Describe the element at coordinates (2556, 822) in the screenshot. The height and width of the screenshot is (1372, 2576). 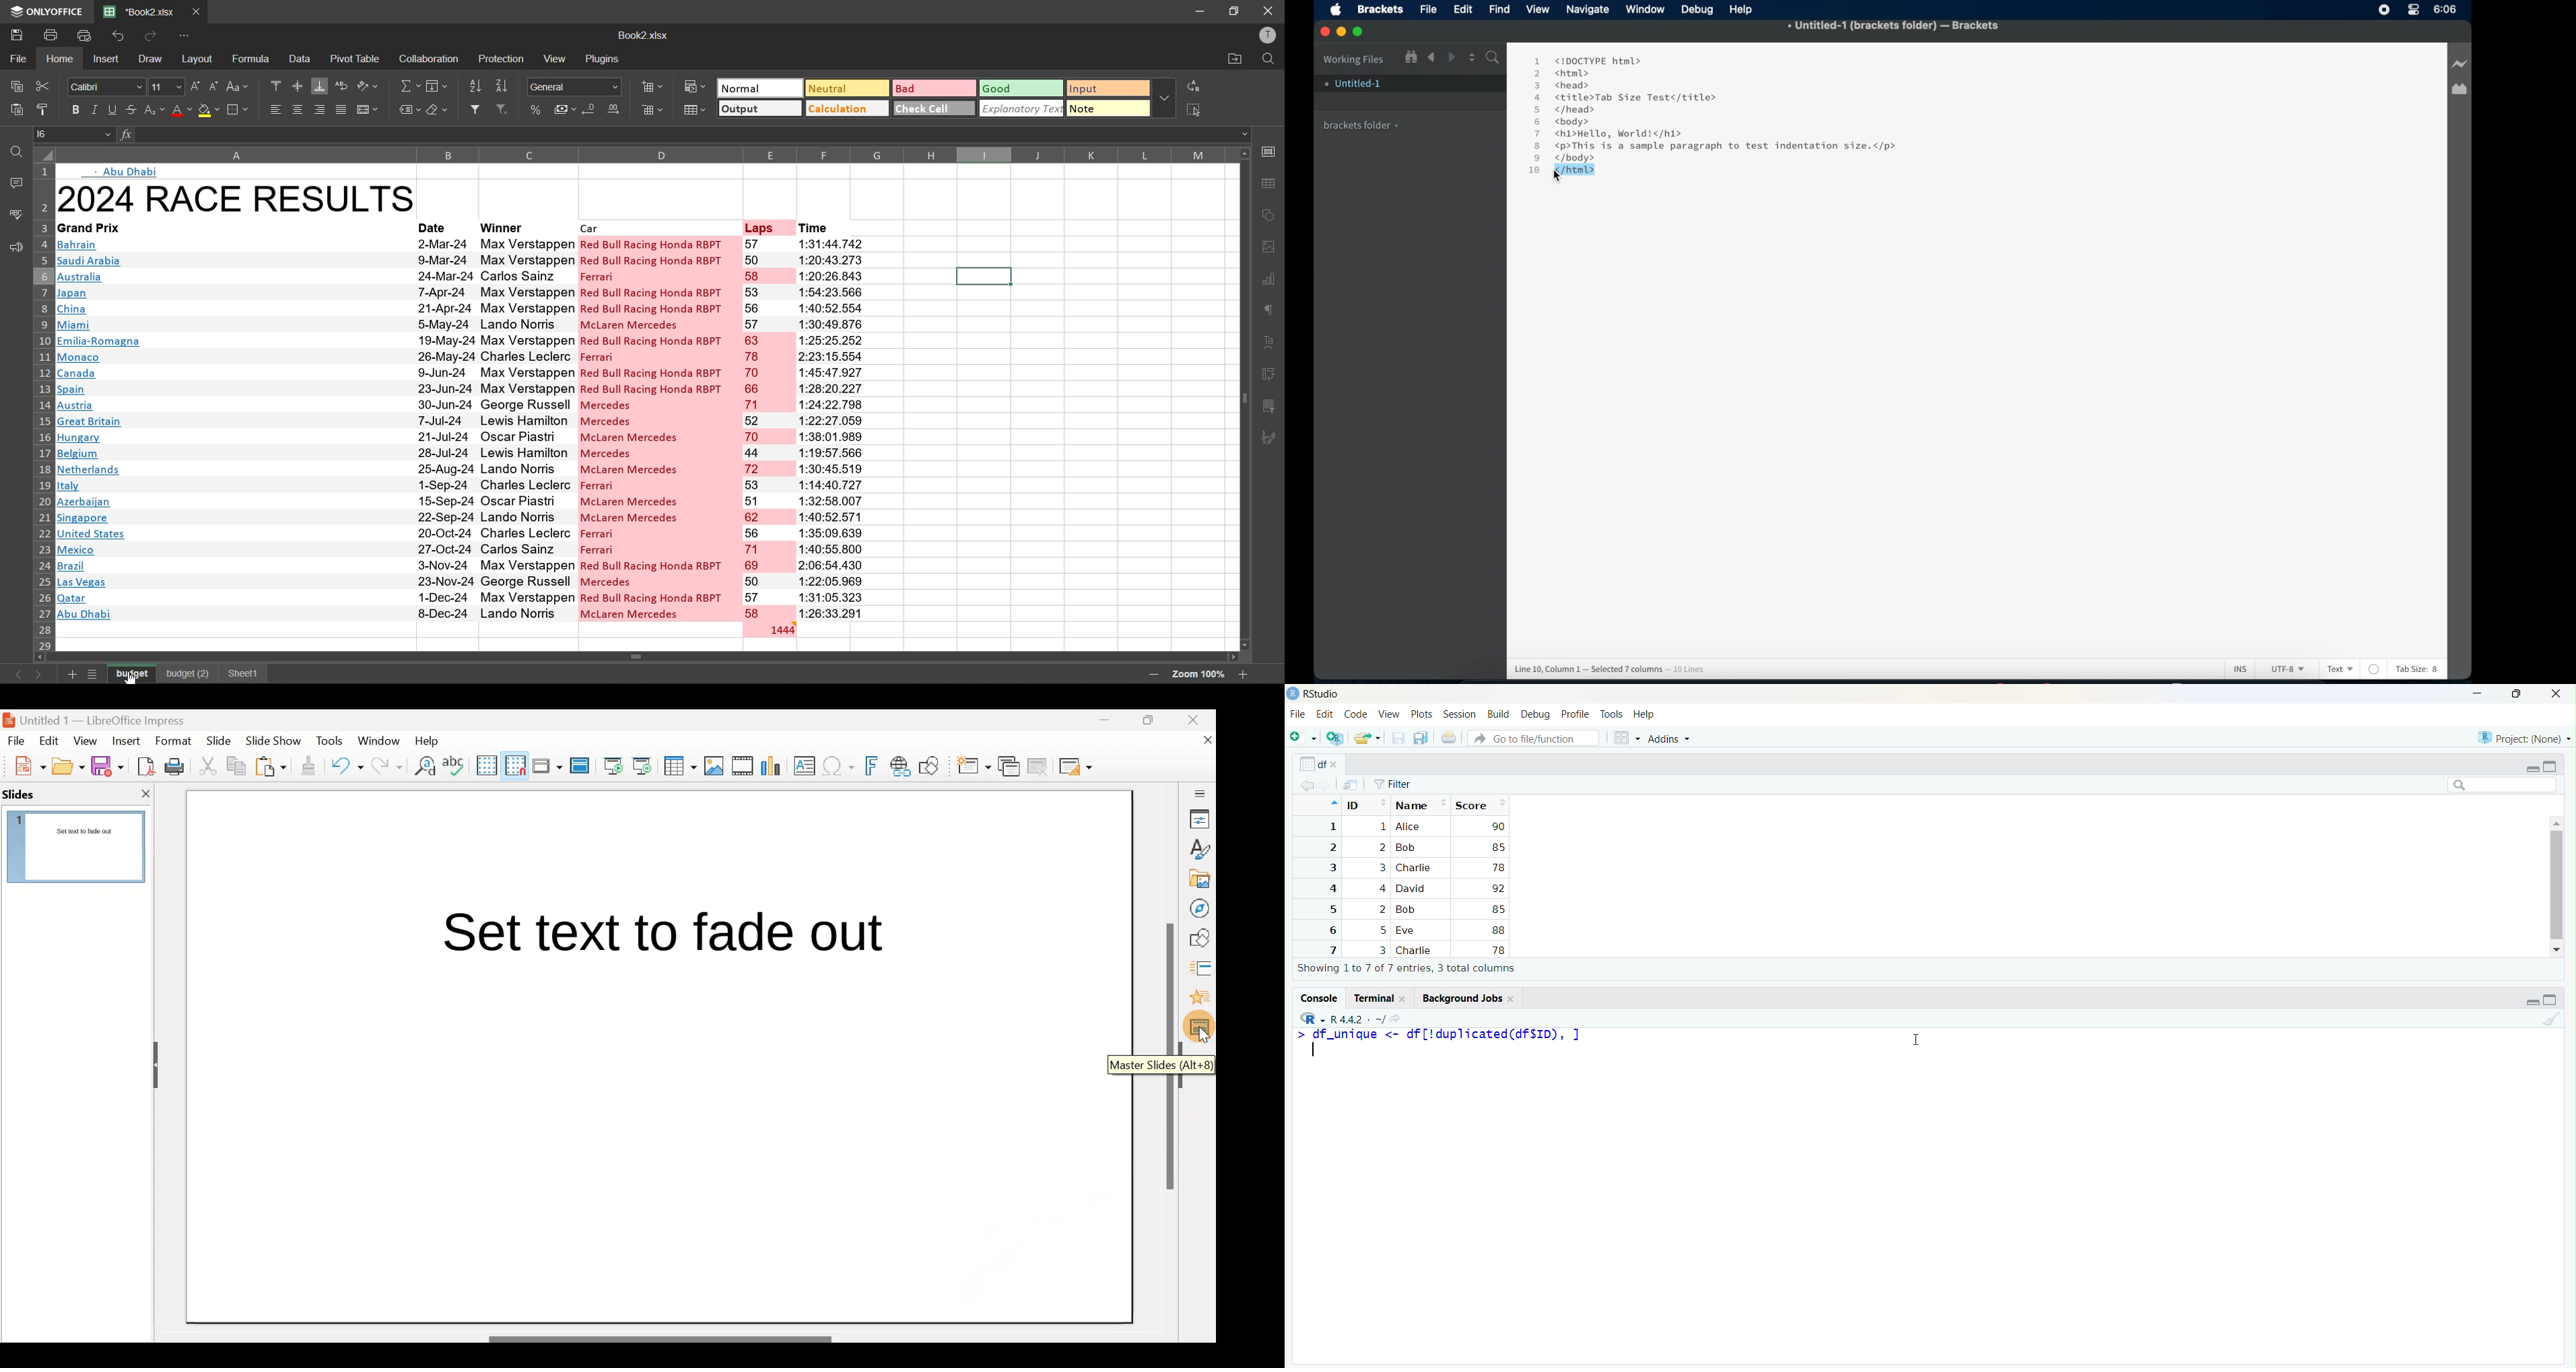
I see `scroll up` at that location.